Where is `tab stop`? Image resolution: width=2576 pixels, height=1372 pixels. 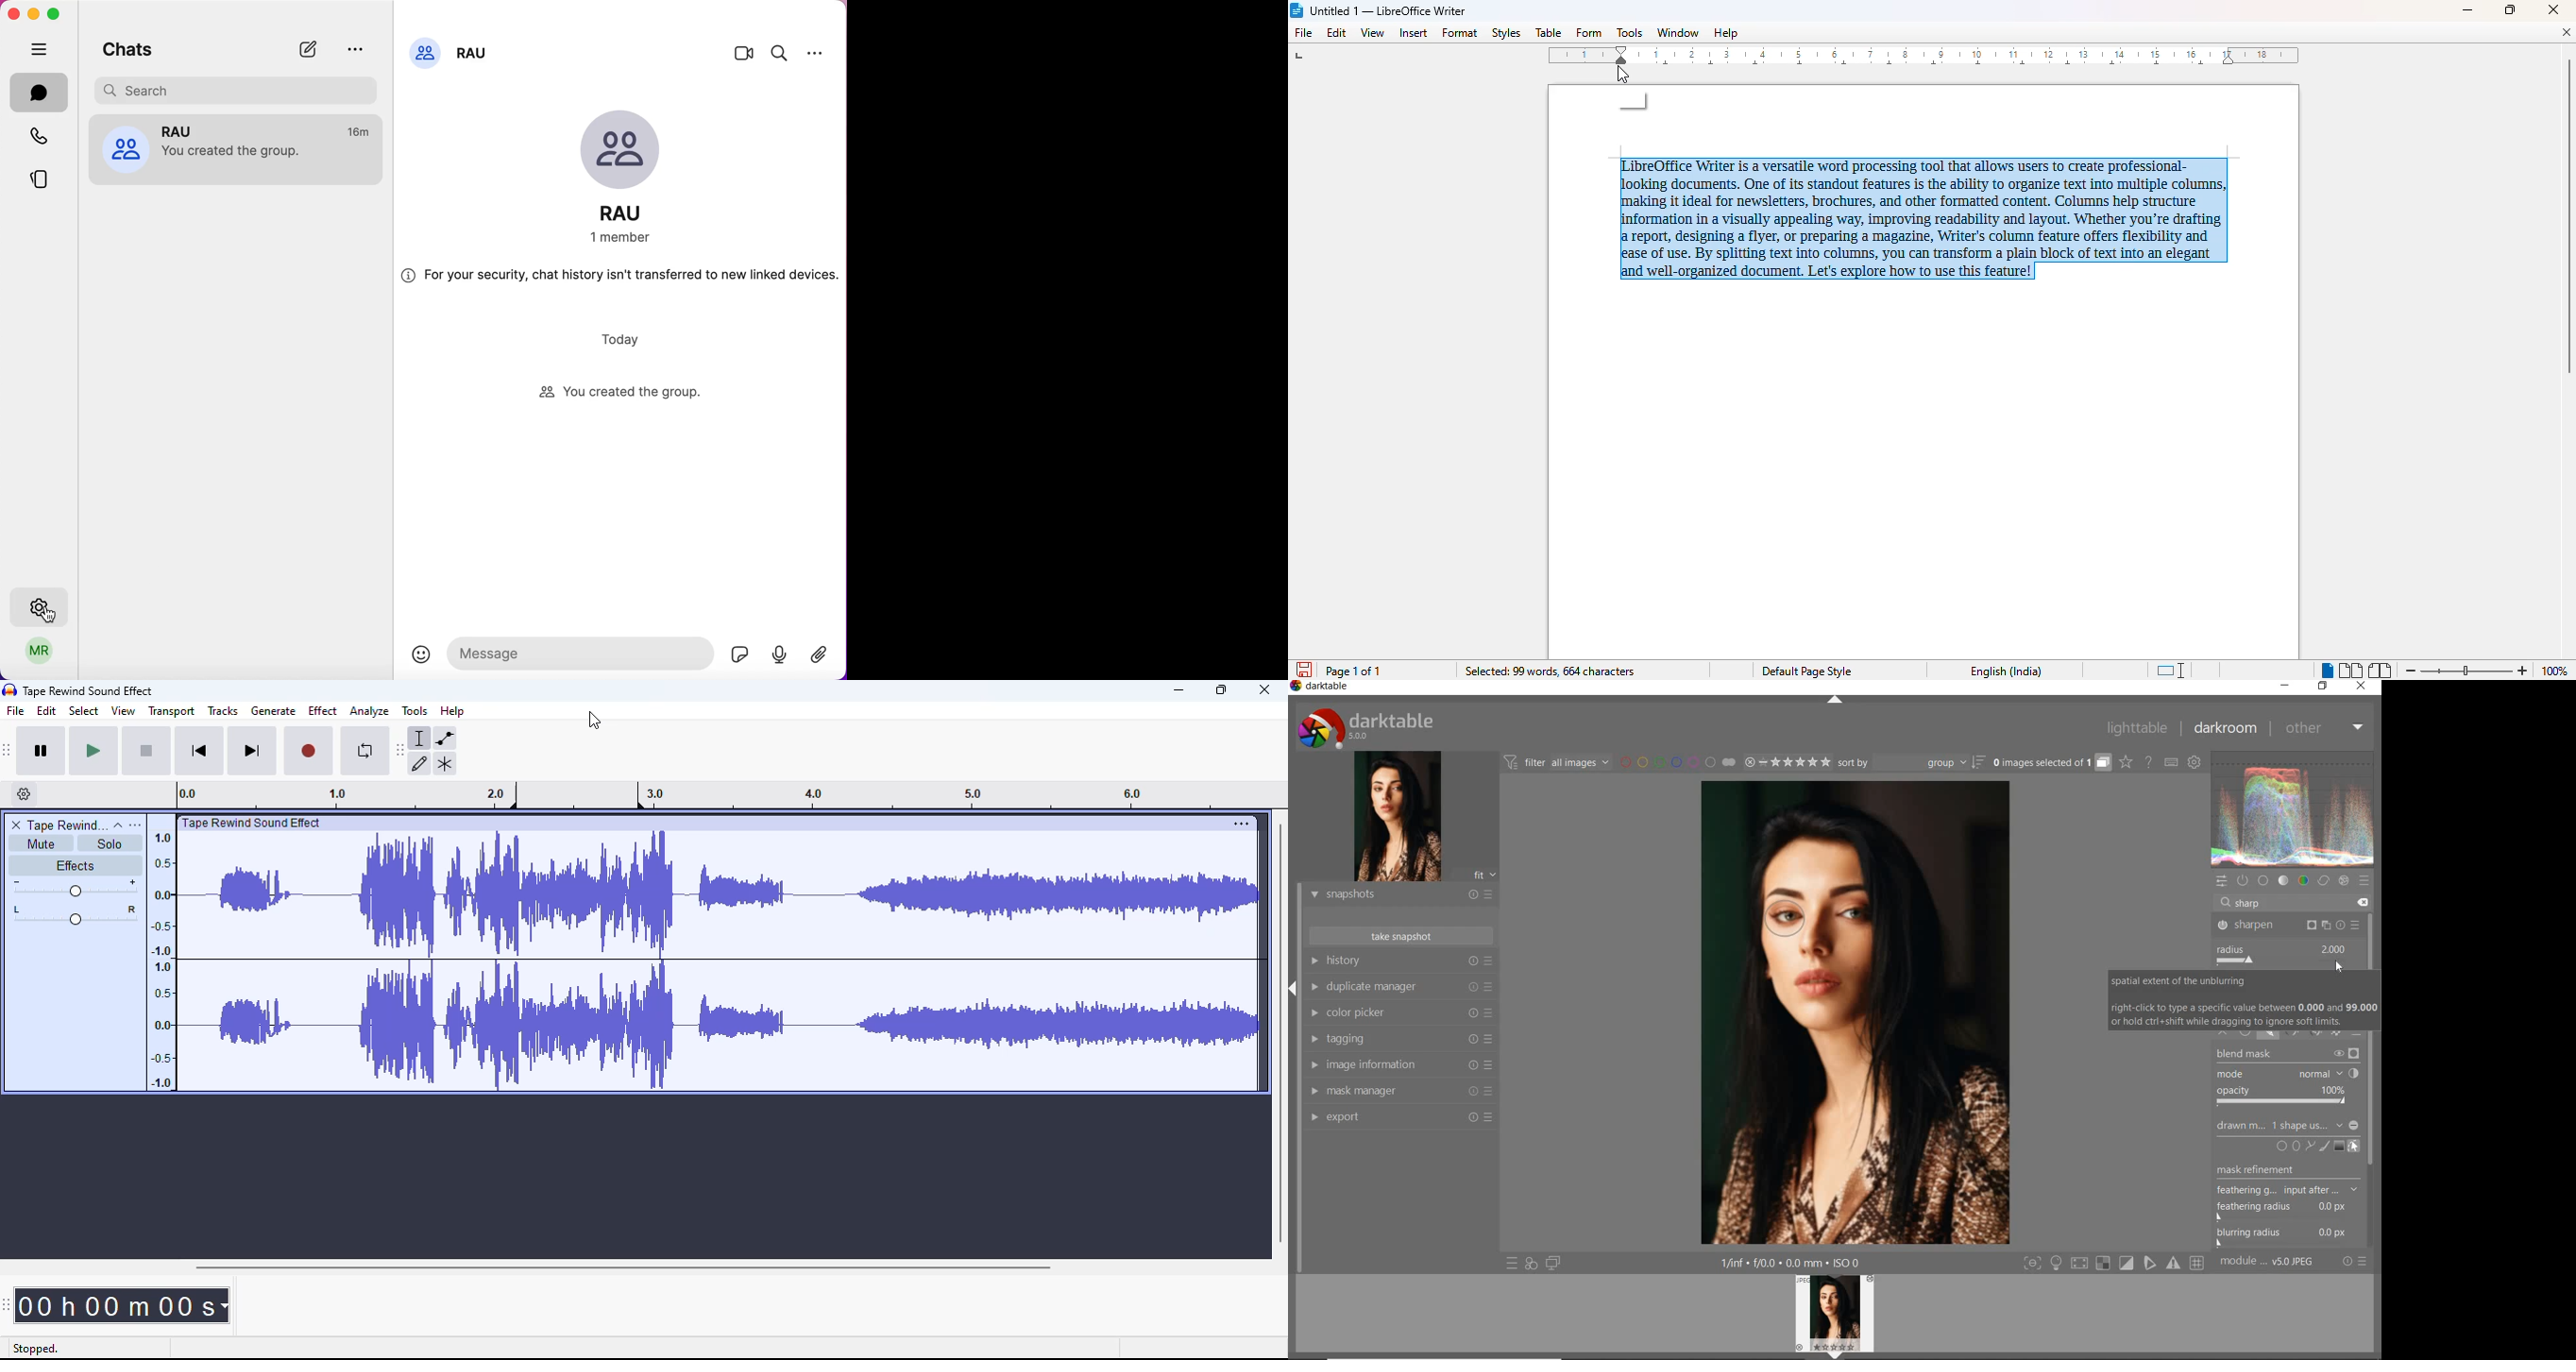
tab stop is located at coordinates (1304, 58).